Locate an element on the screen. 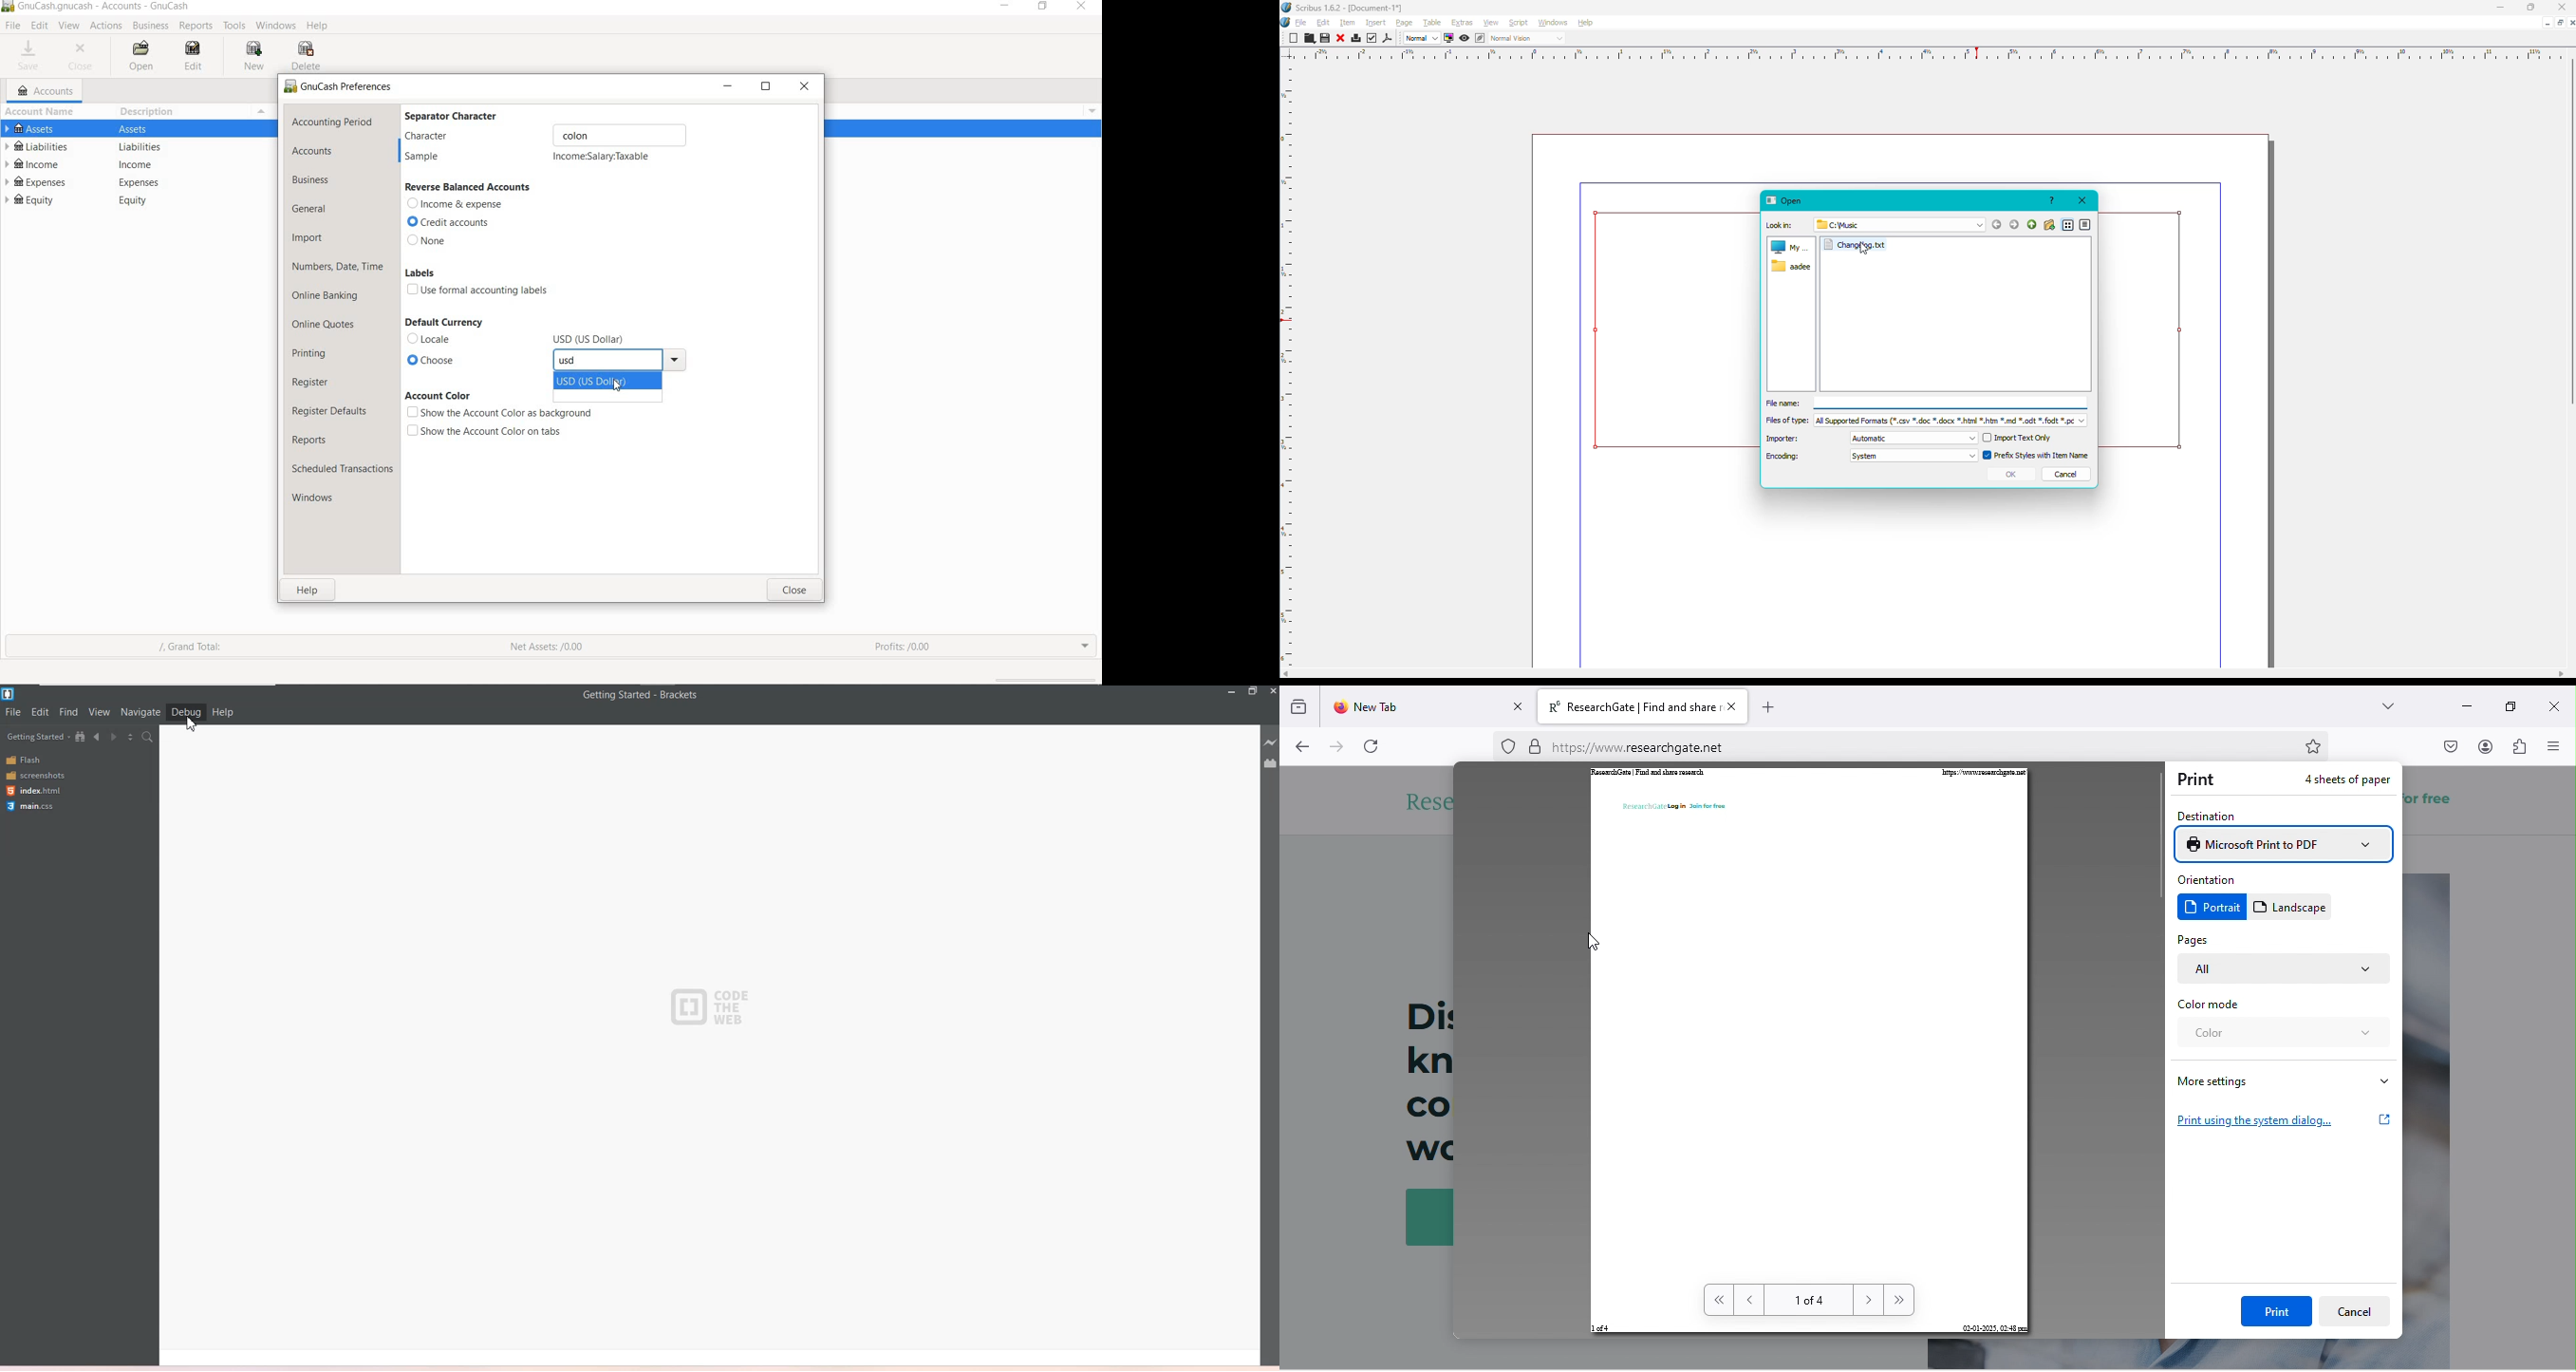 The height and width of the screenshot is (1372, 2576). Find in Files is located at coordinates (149, 738).